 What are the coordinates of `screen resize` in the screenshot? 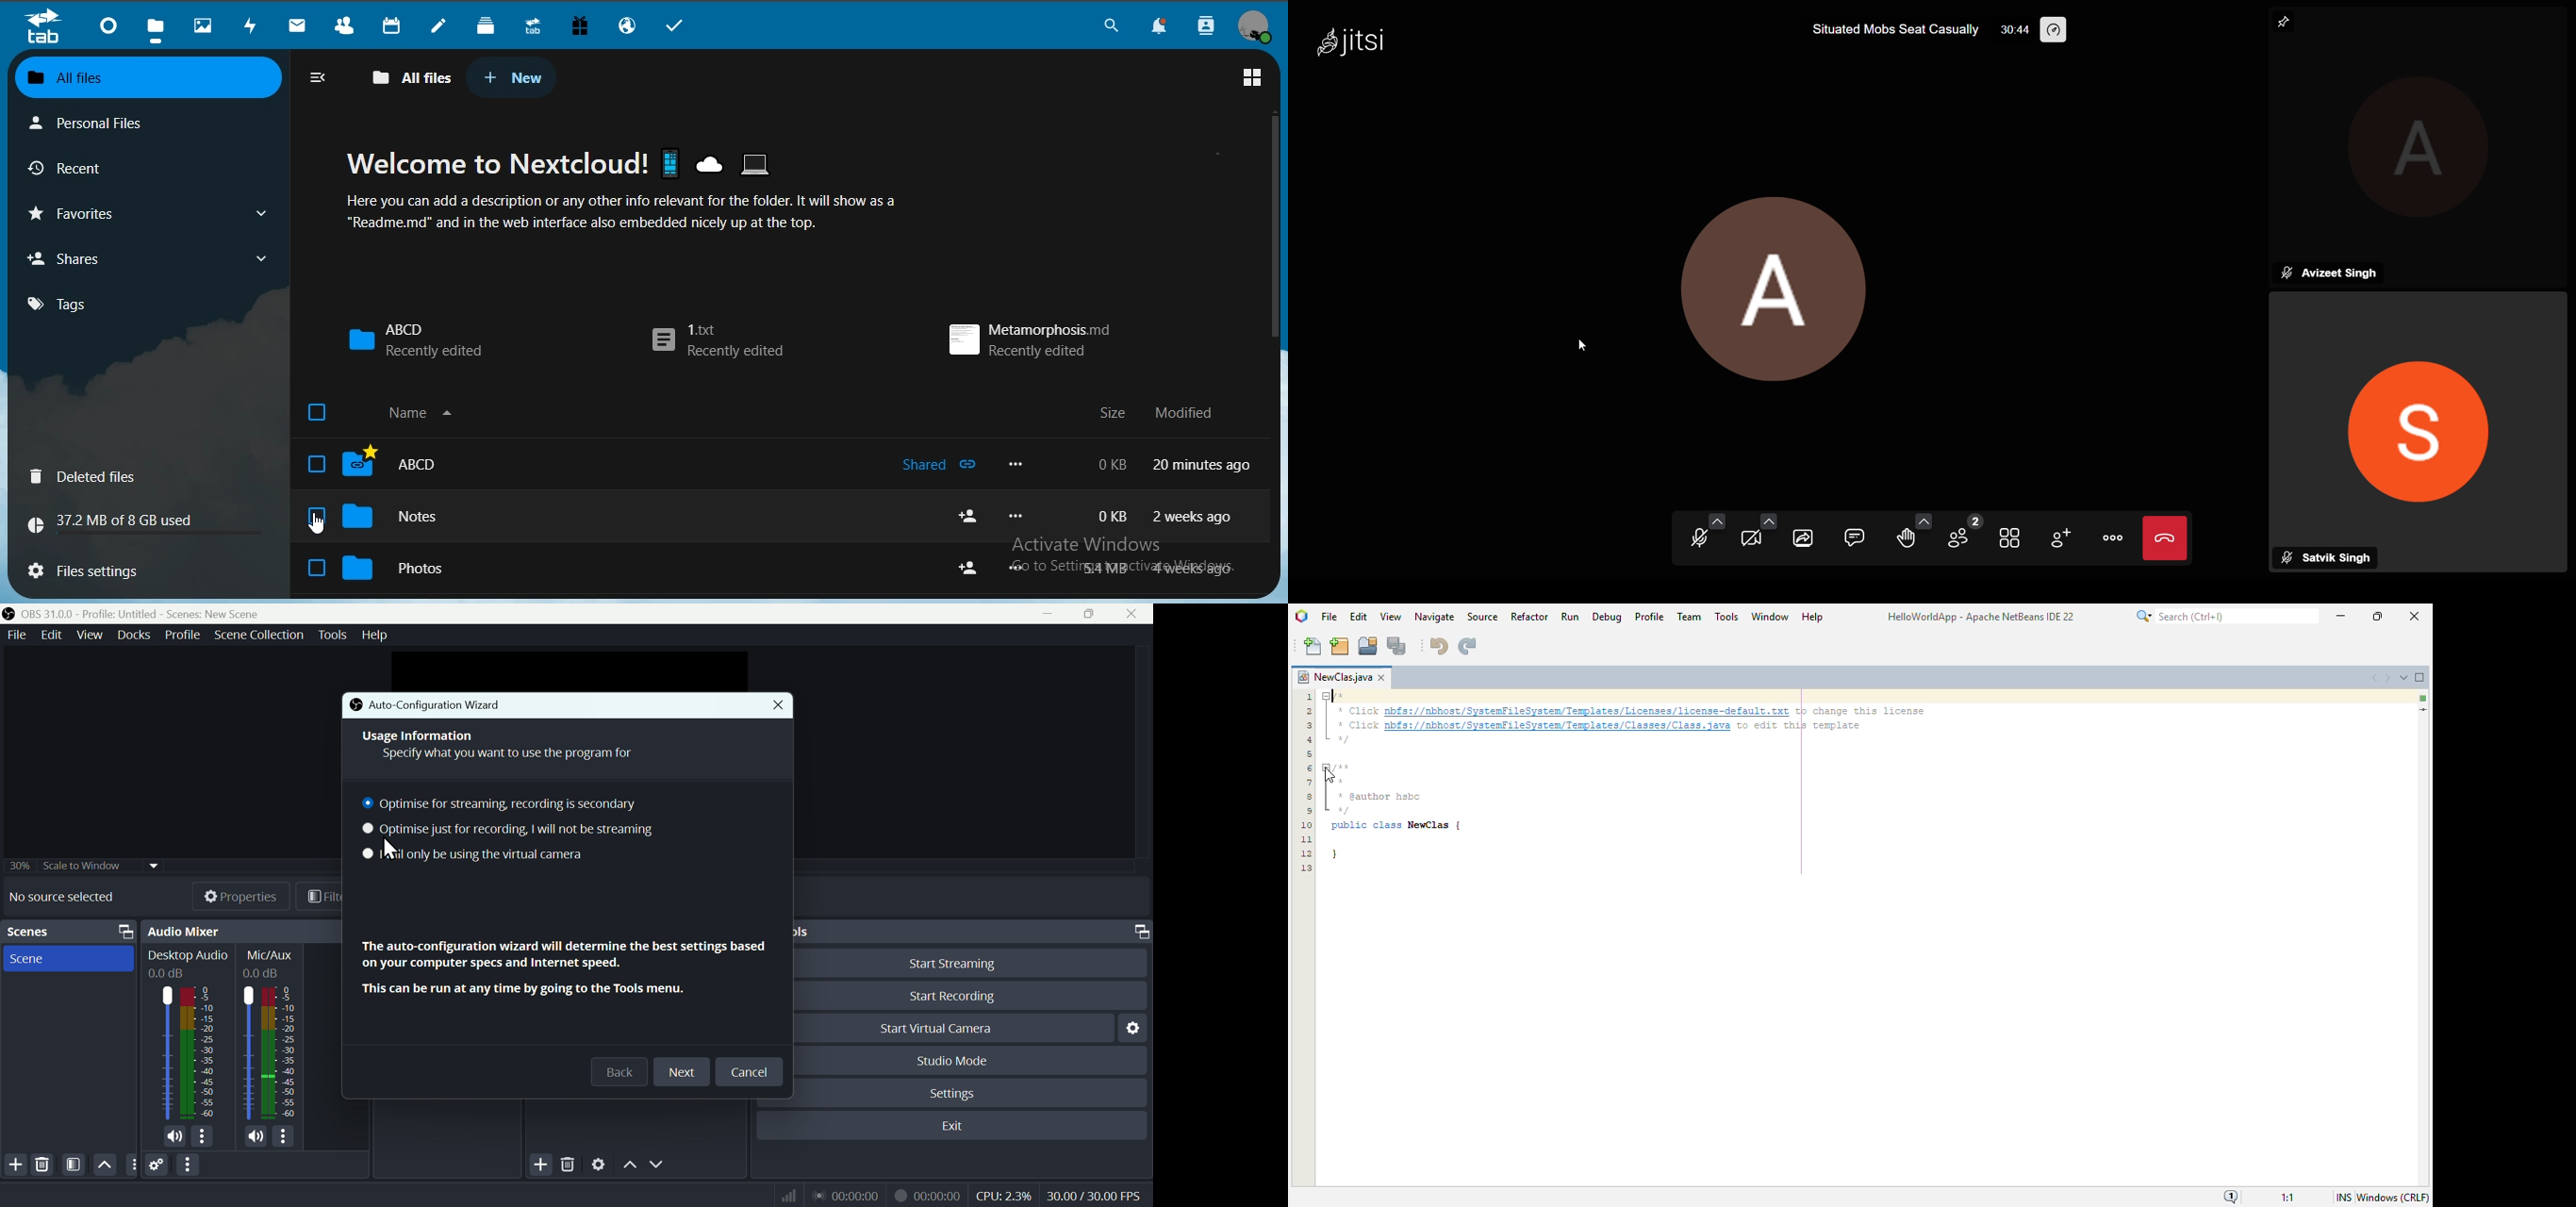 It's located at (122, 932).